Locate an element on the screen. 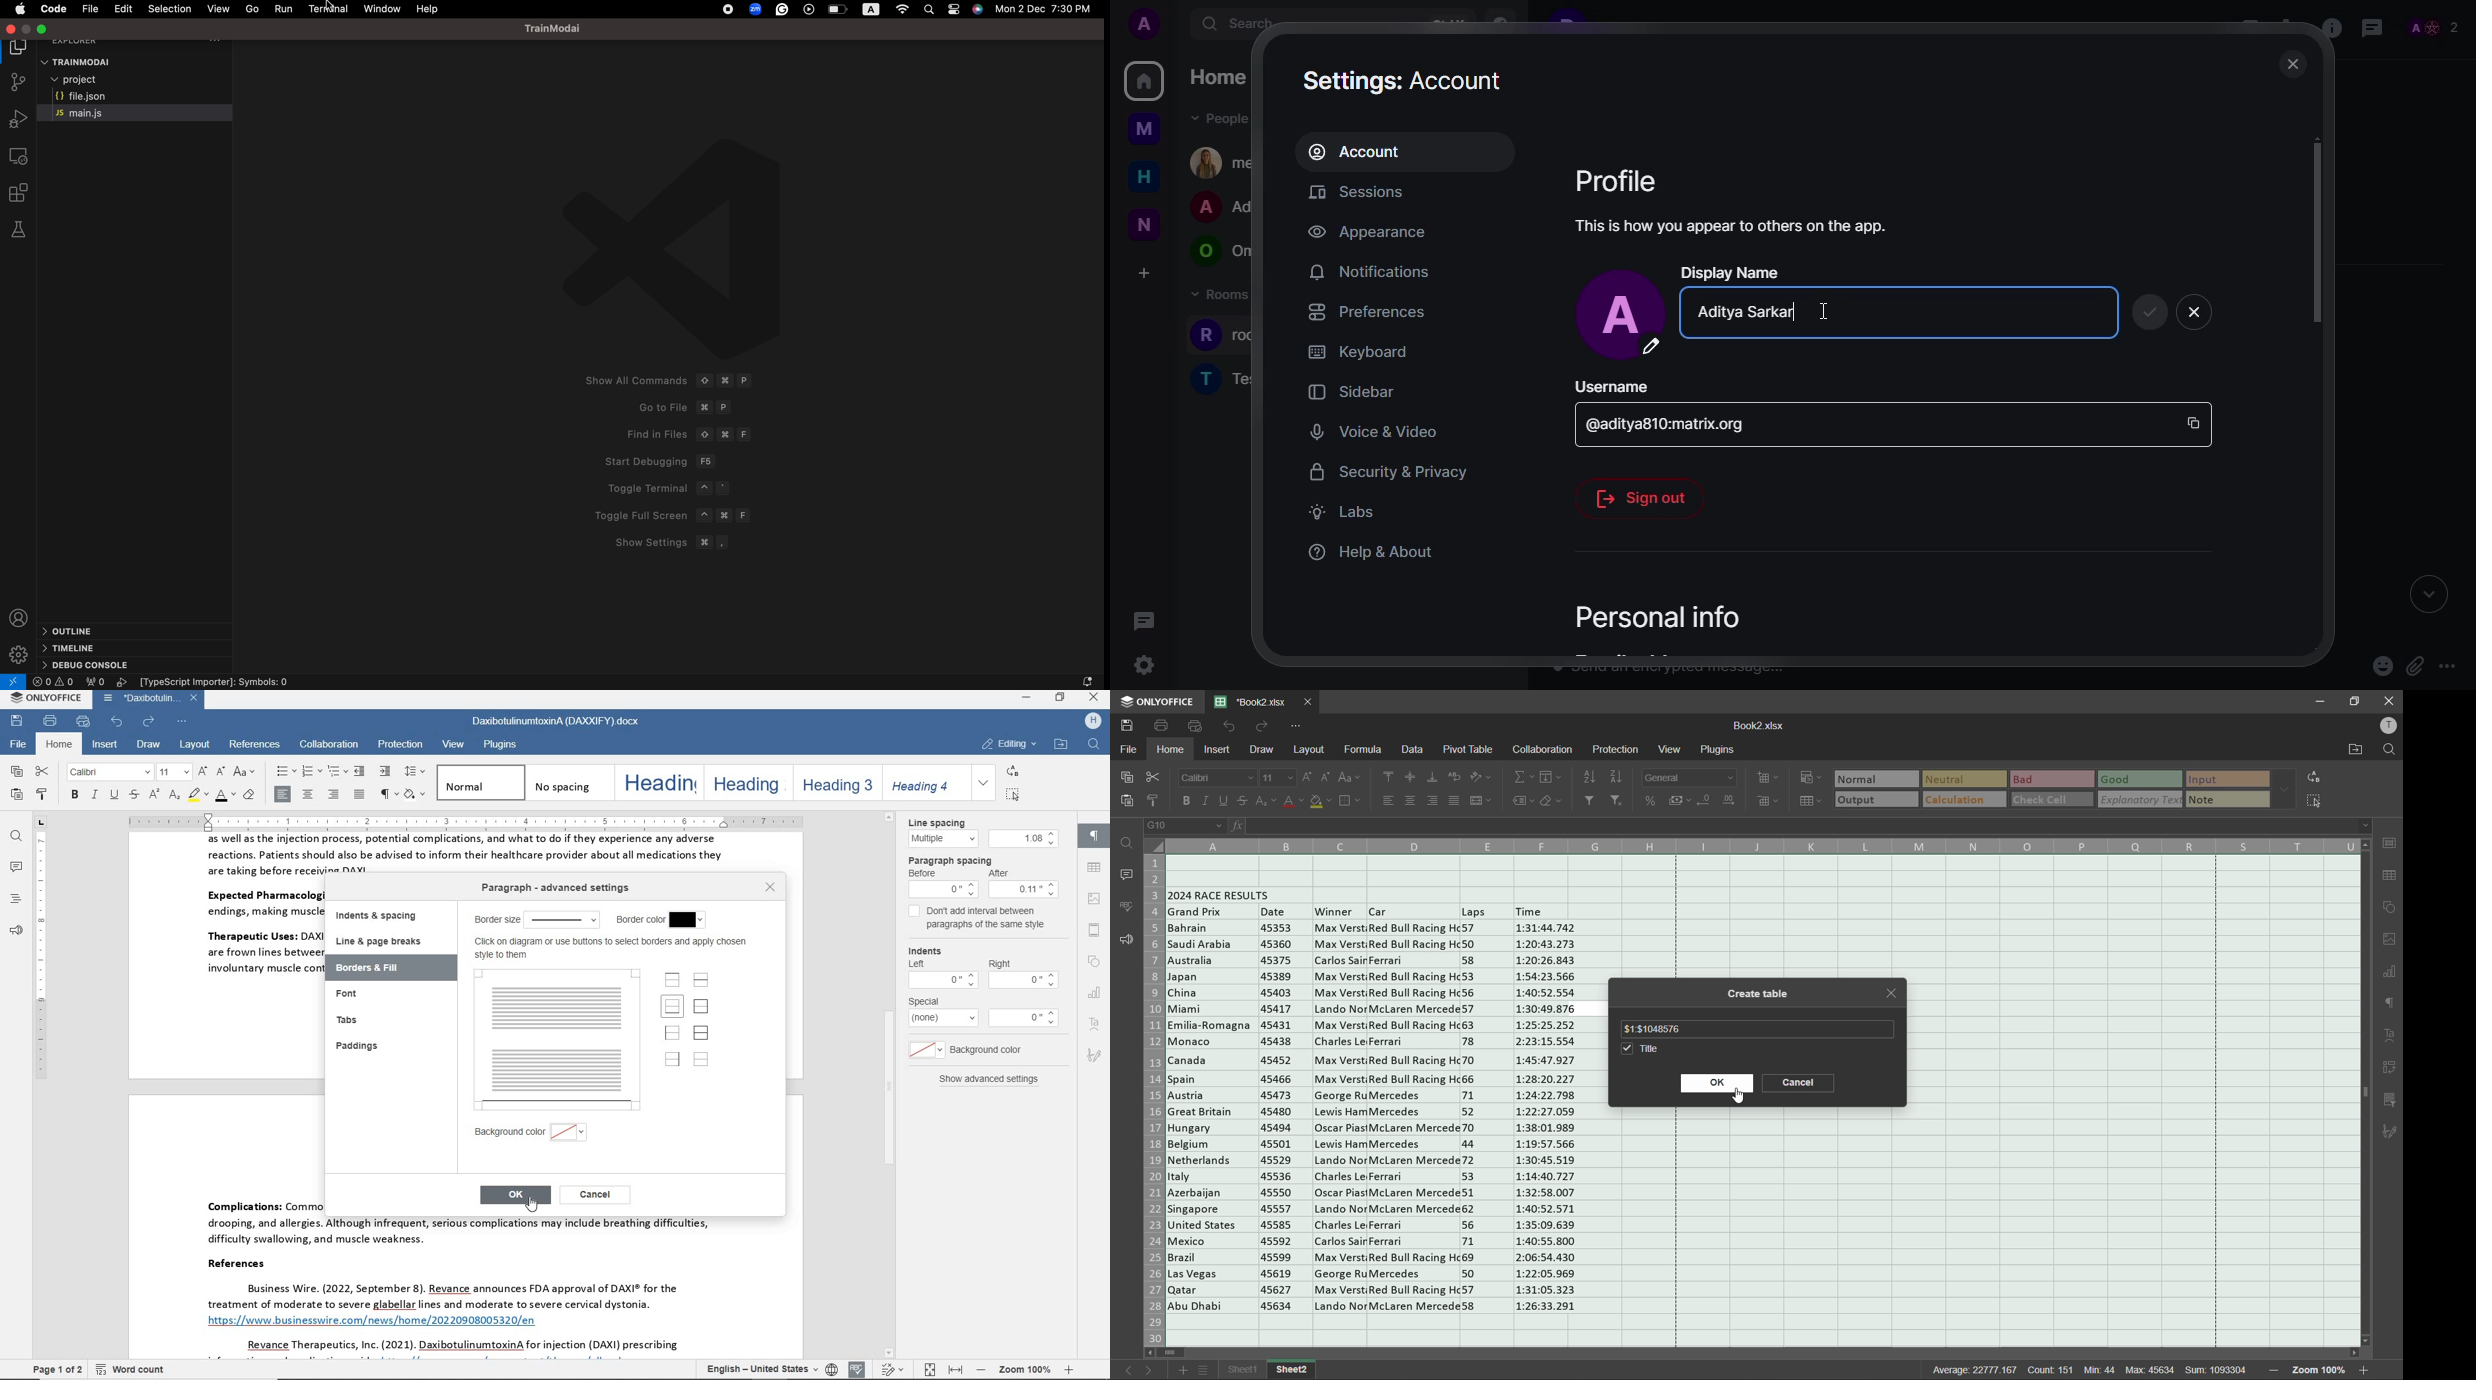 The width and height of the screenshot is (2492, 1400). text language is located at coordinates (760, 1369).